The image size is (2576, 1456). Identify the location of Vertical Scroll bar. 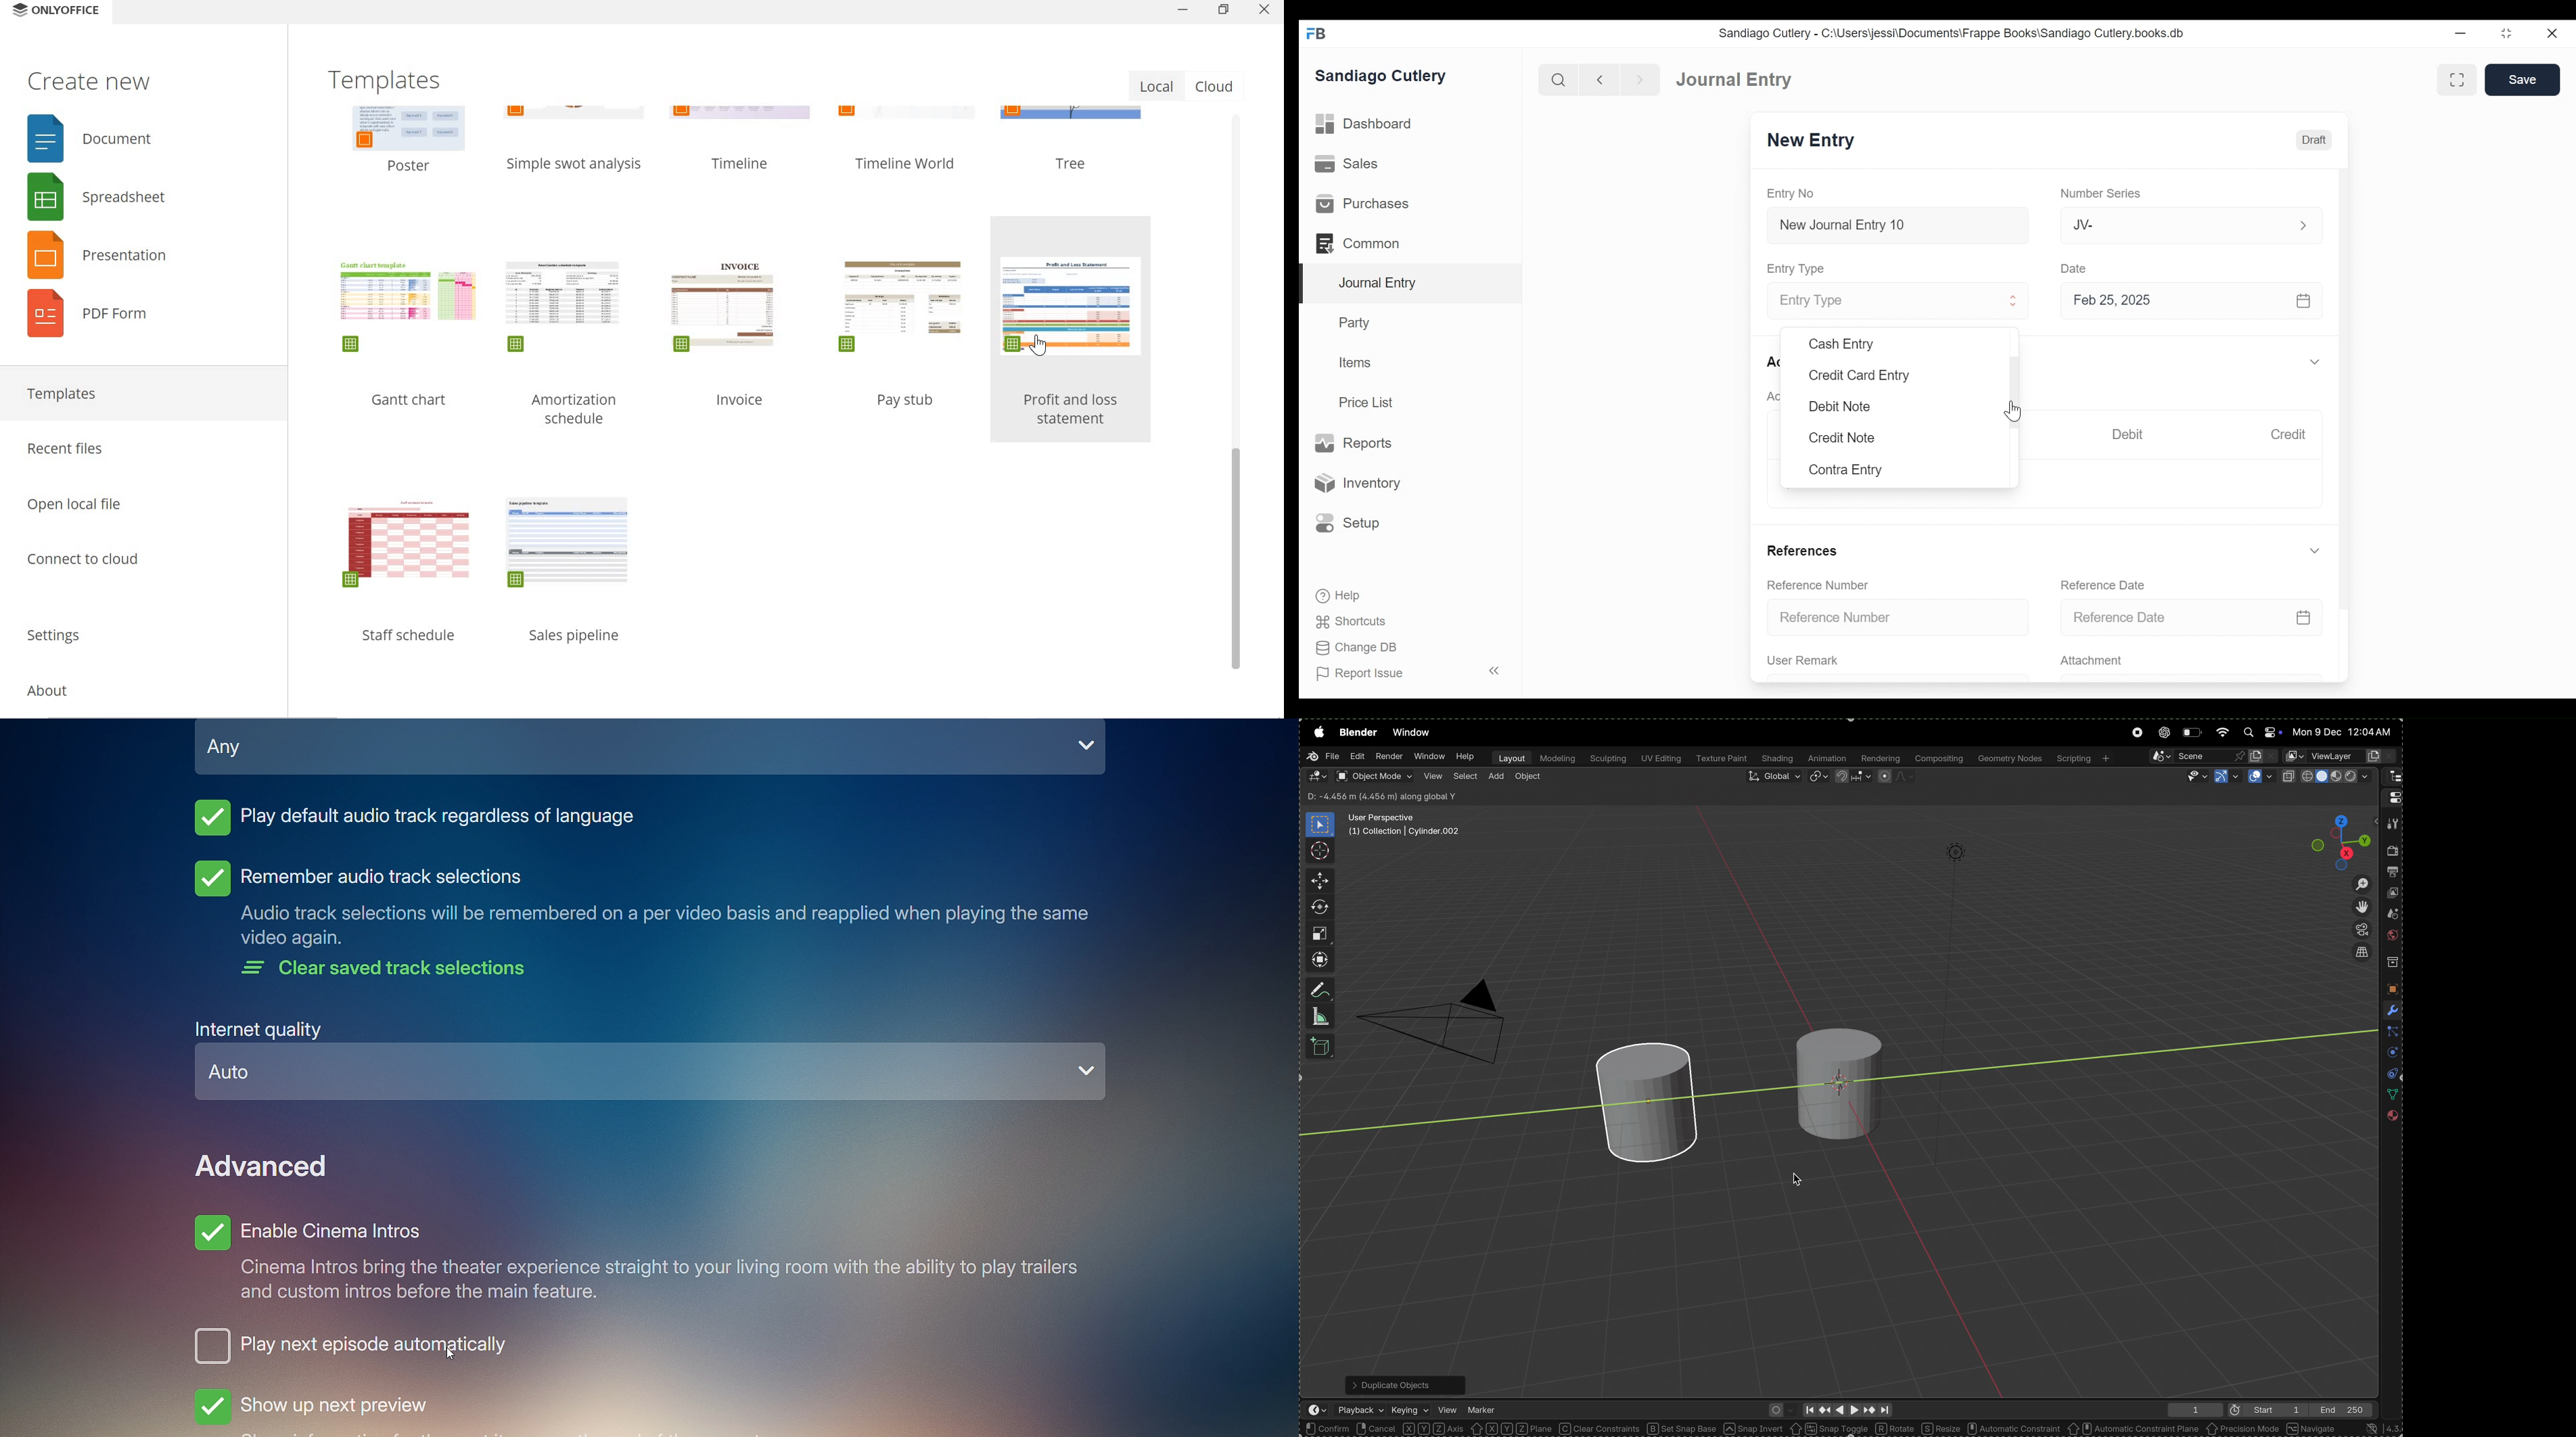
(2013, 385).